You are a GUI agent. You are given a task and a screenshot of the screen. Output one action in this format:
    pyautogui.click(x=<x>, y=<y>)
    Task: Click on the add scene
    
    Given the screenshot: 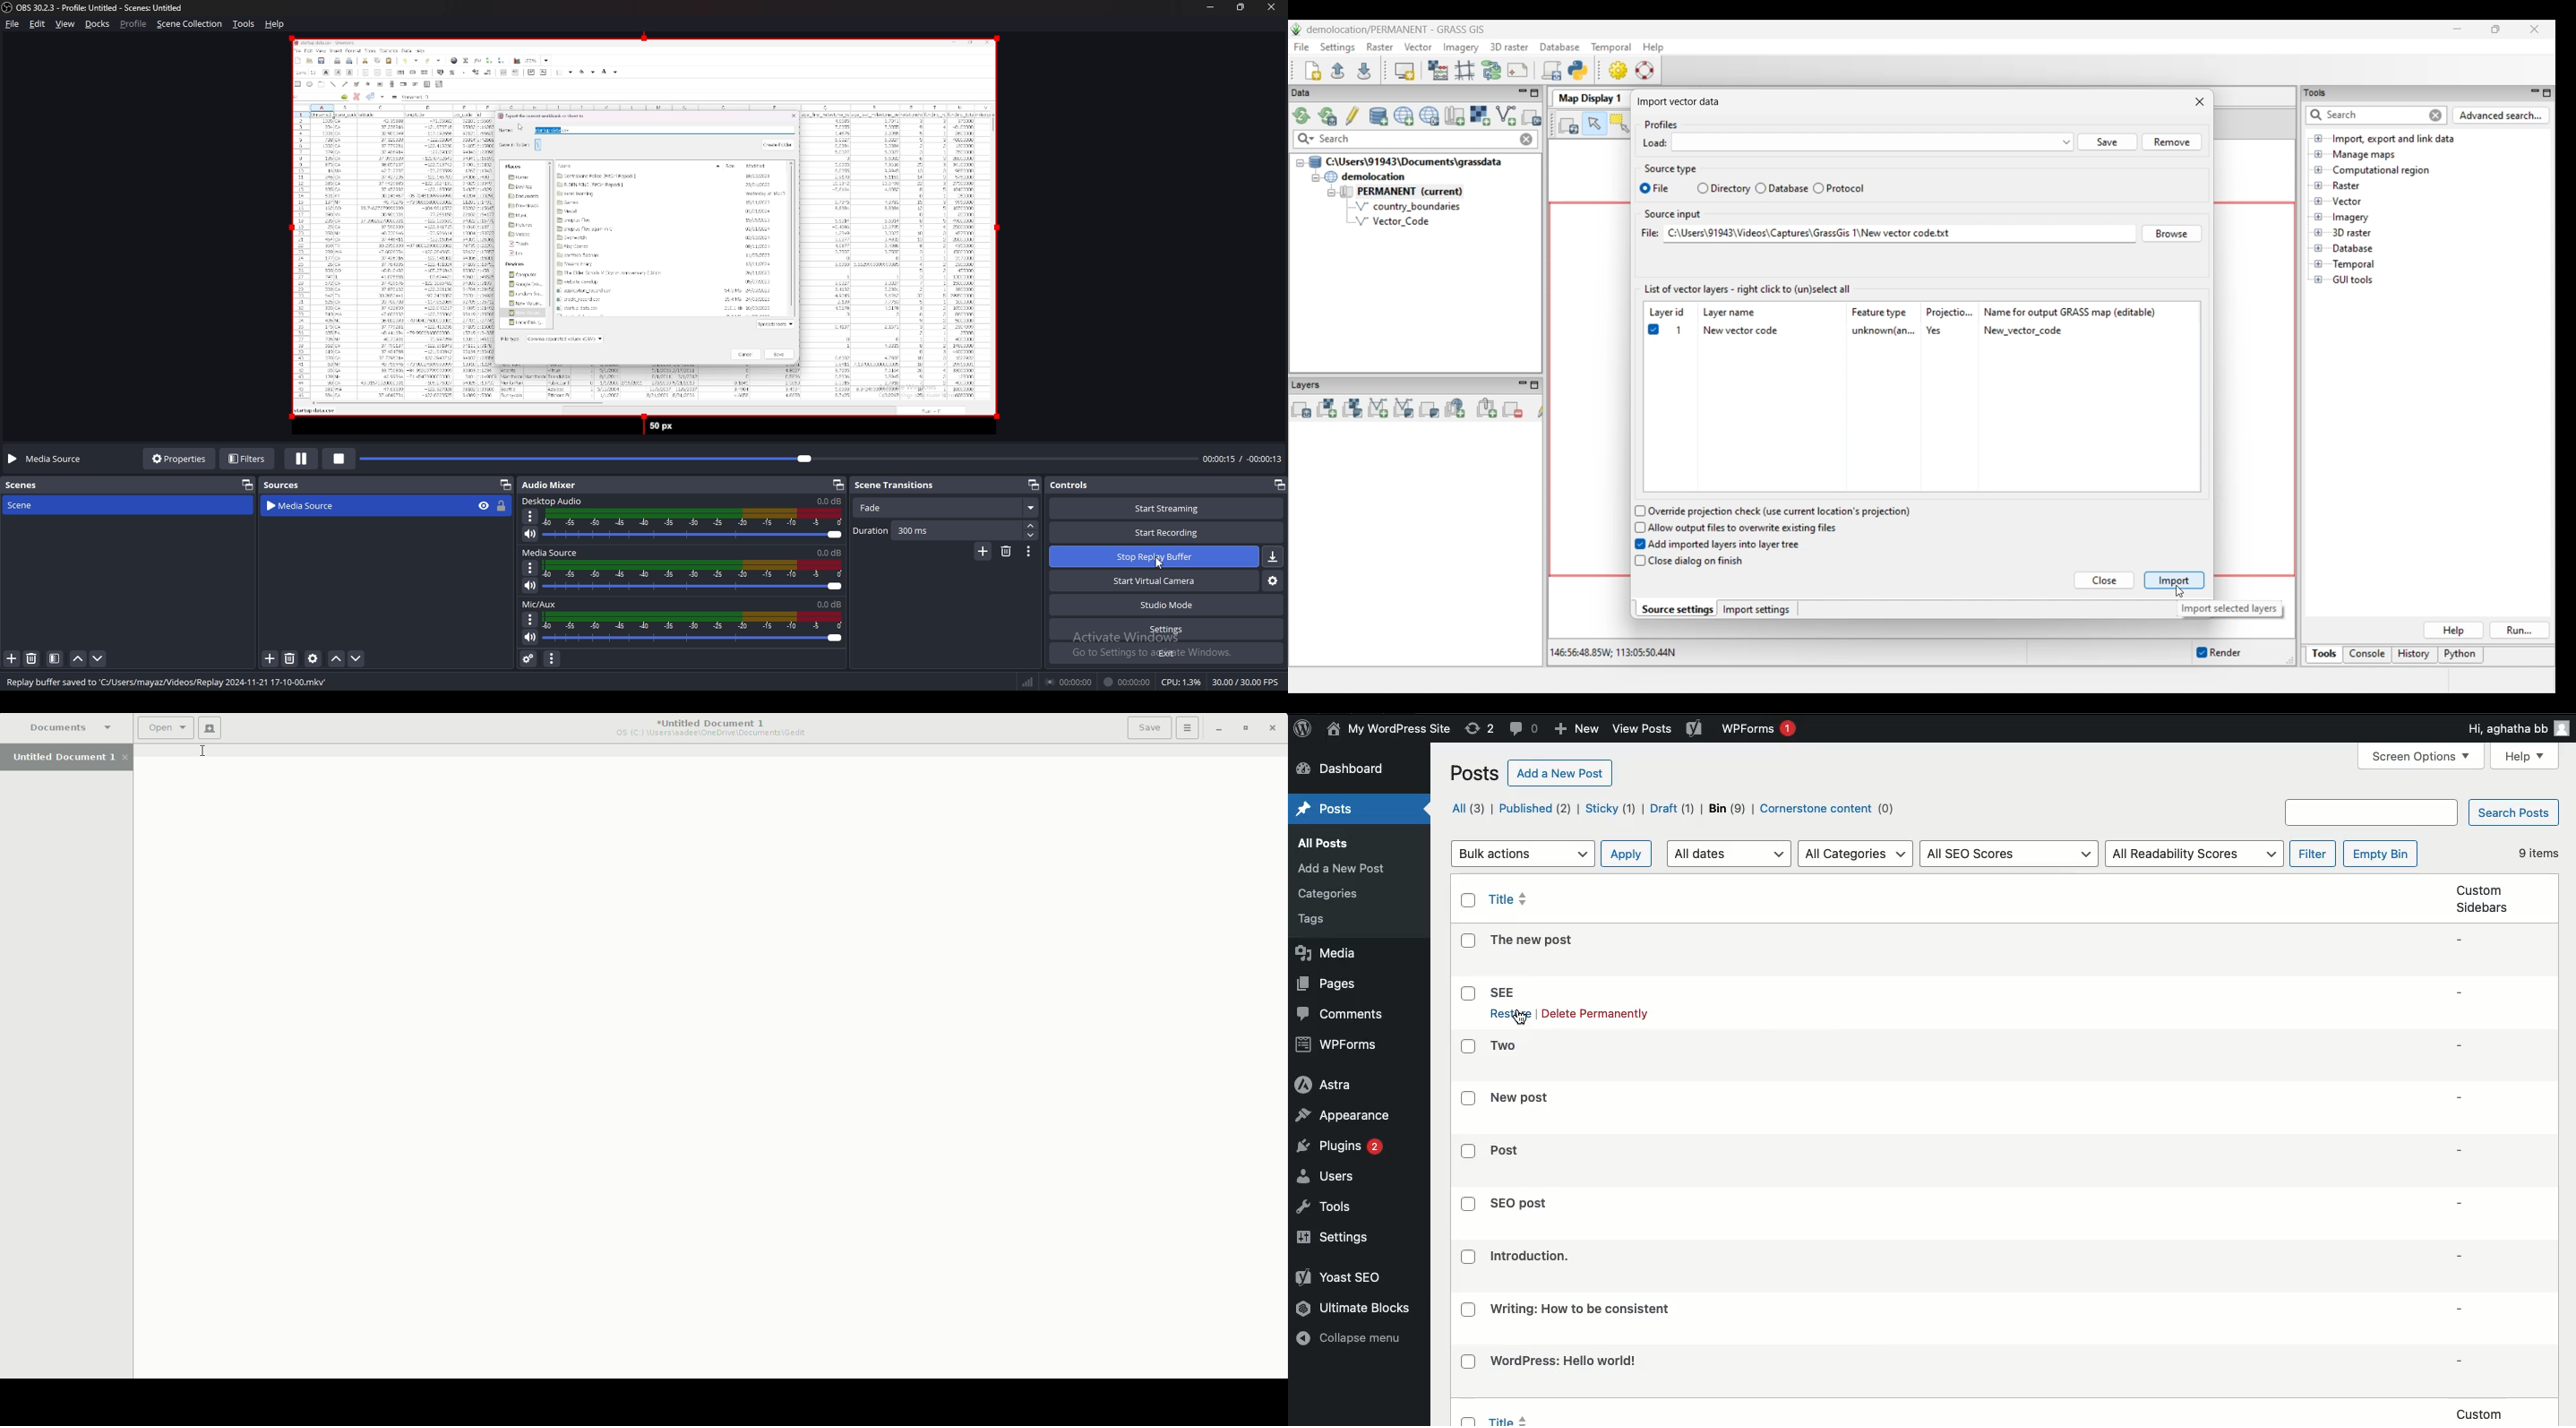 What is the action you would take?
    pyautogui.click(x=12, y=659)
    